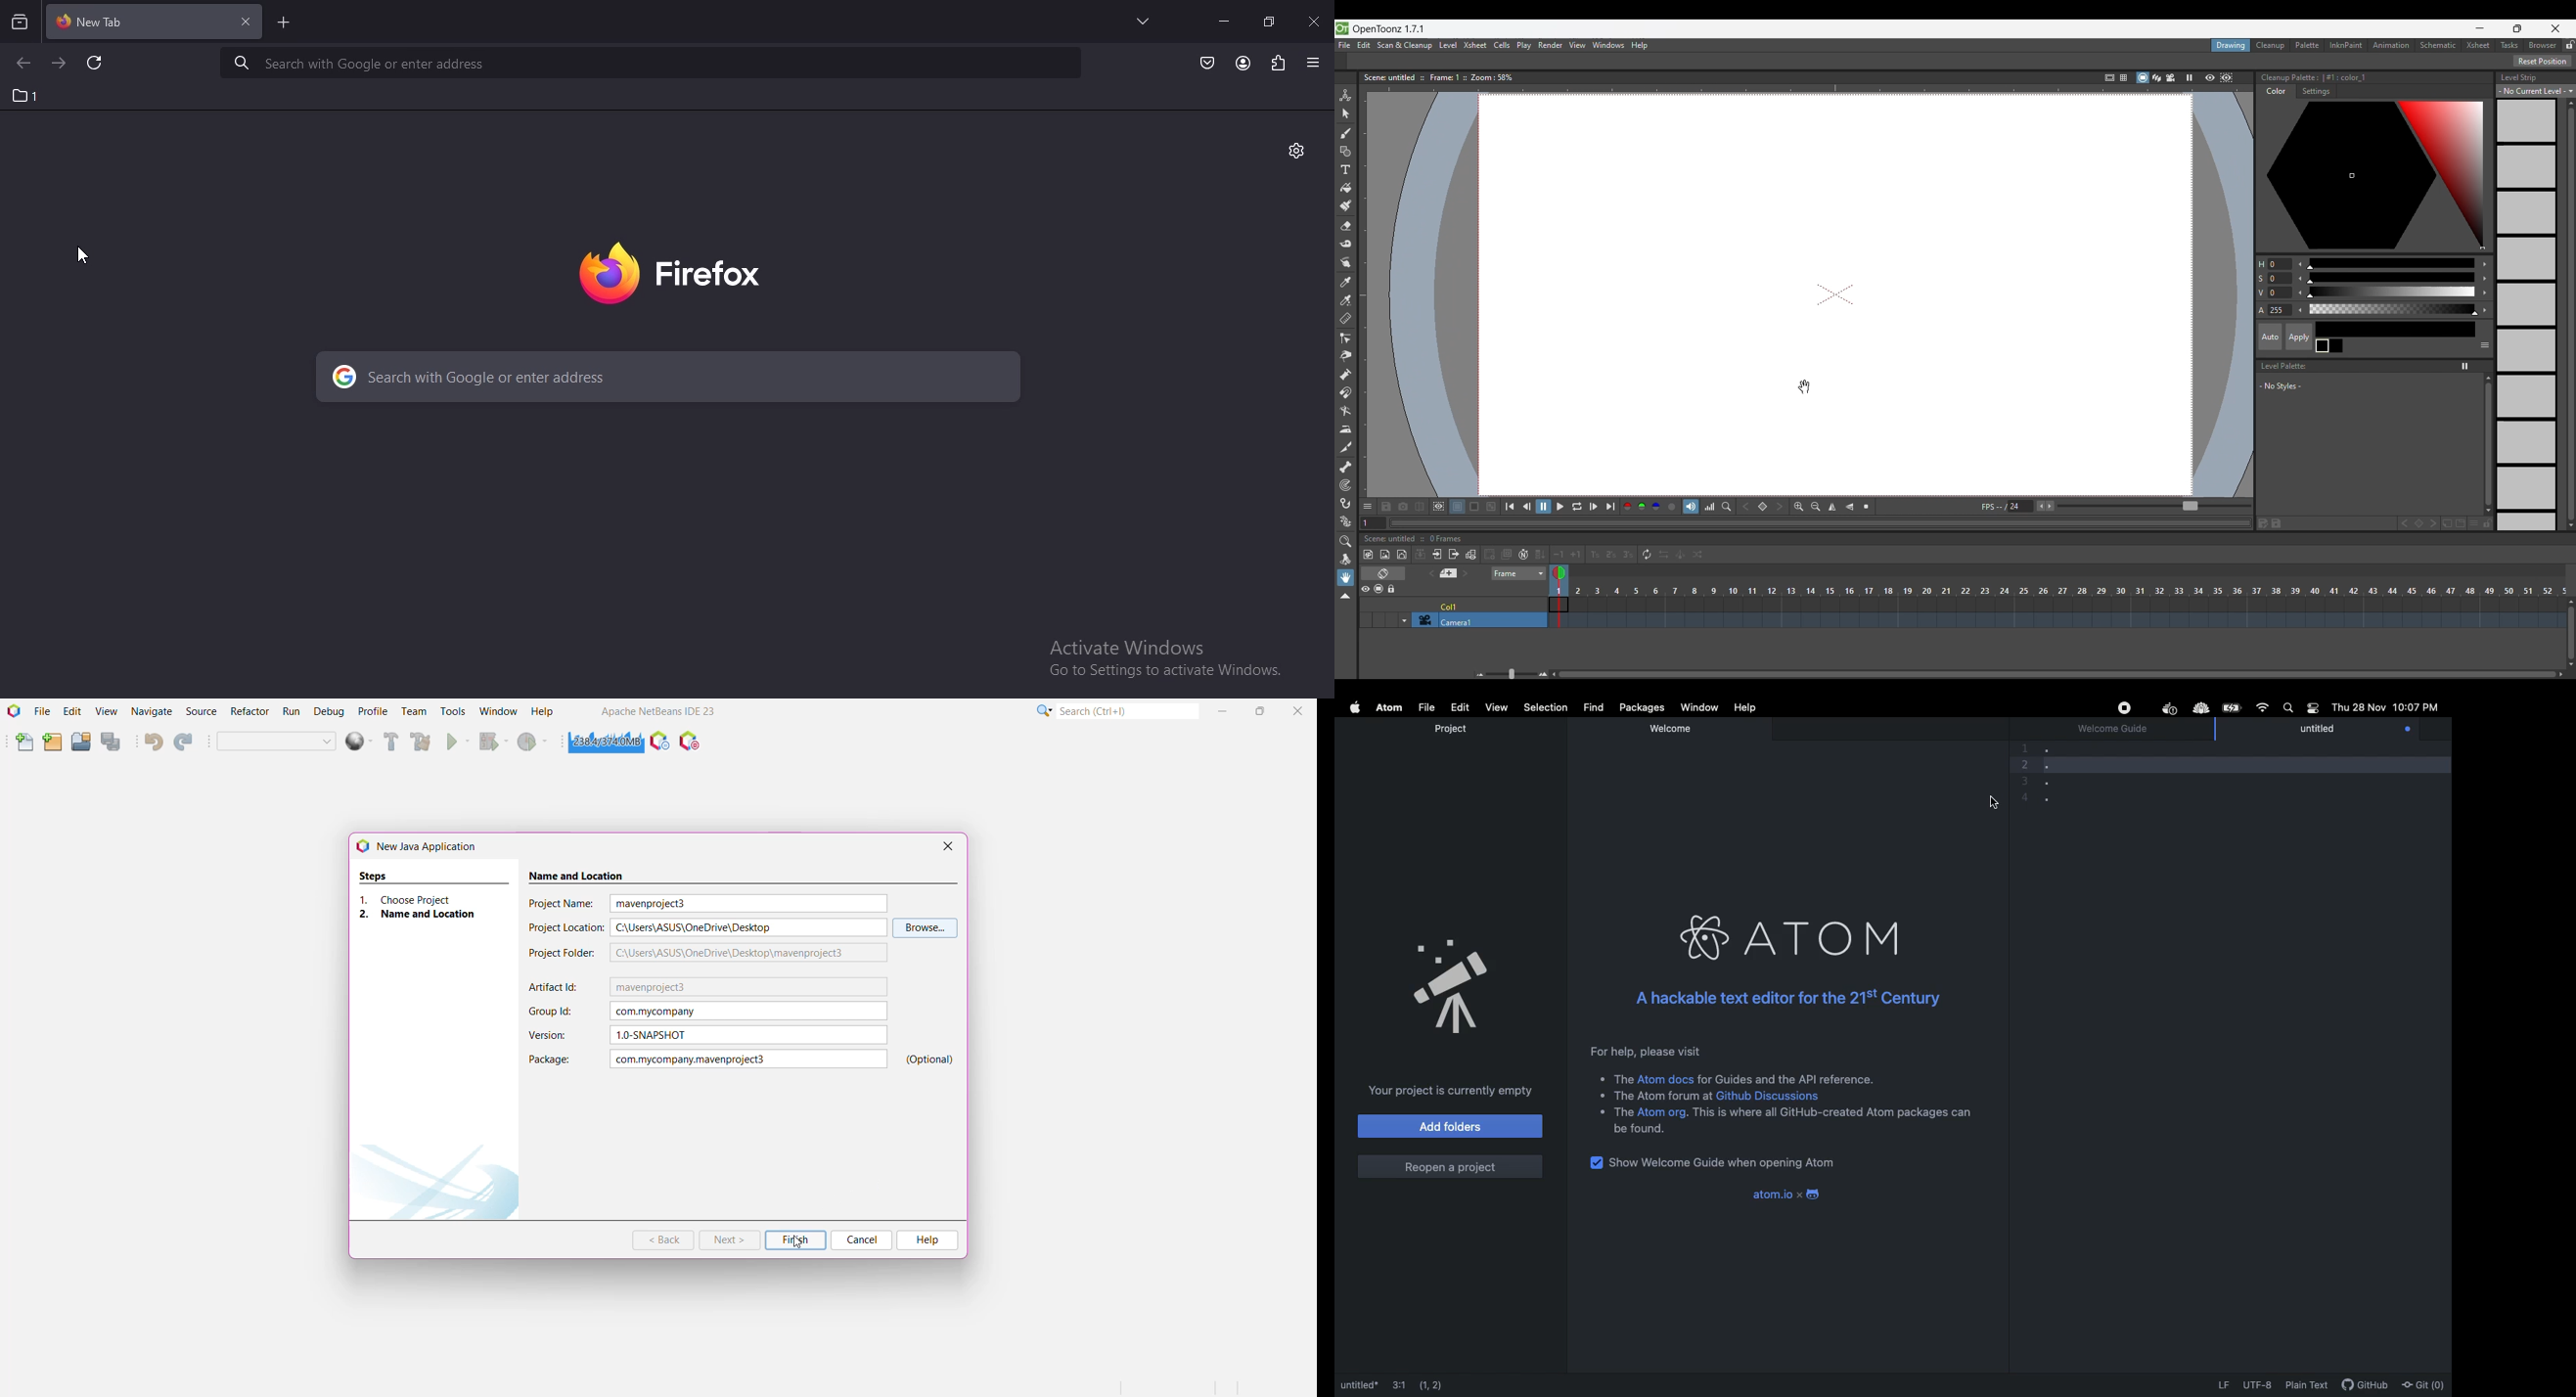 The height and width of the screenshot is (1400, 2576). What do you see at coordinates (1355, 709) in the screenshot?
I see `Apple logo` at bounding box center [1355, 709].